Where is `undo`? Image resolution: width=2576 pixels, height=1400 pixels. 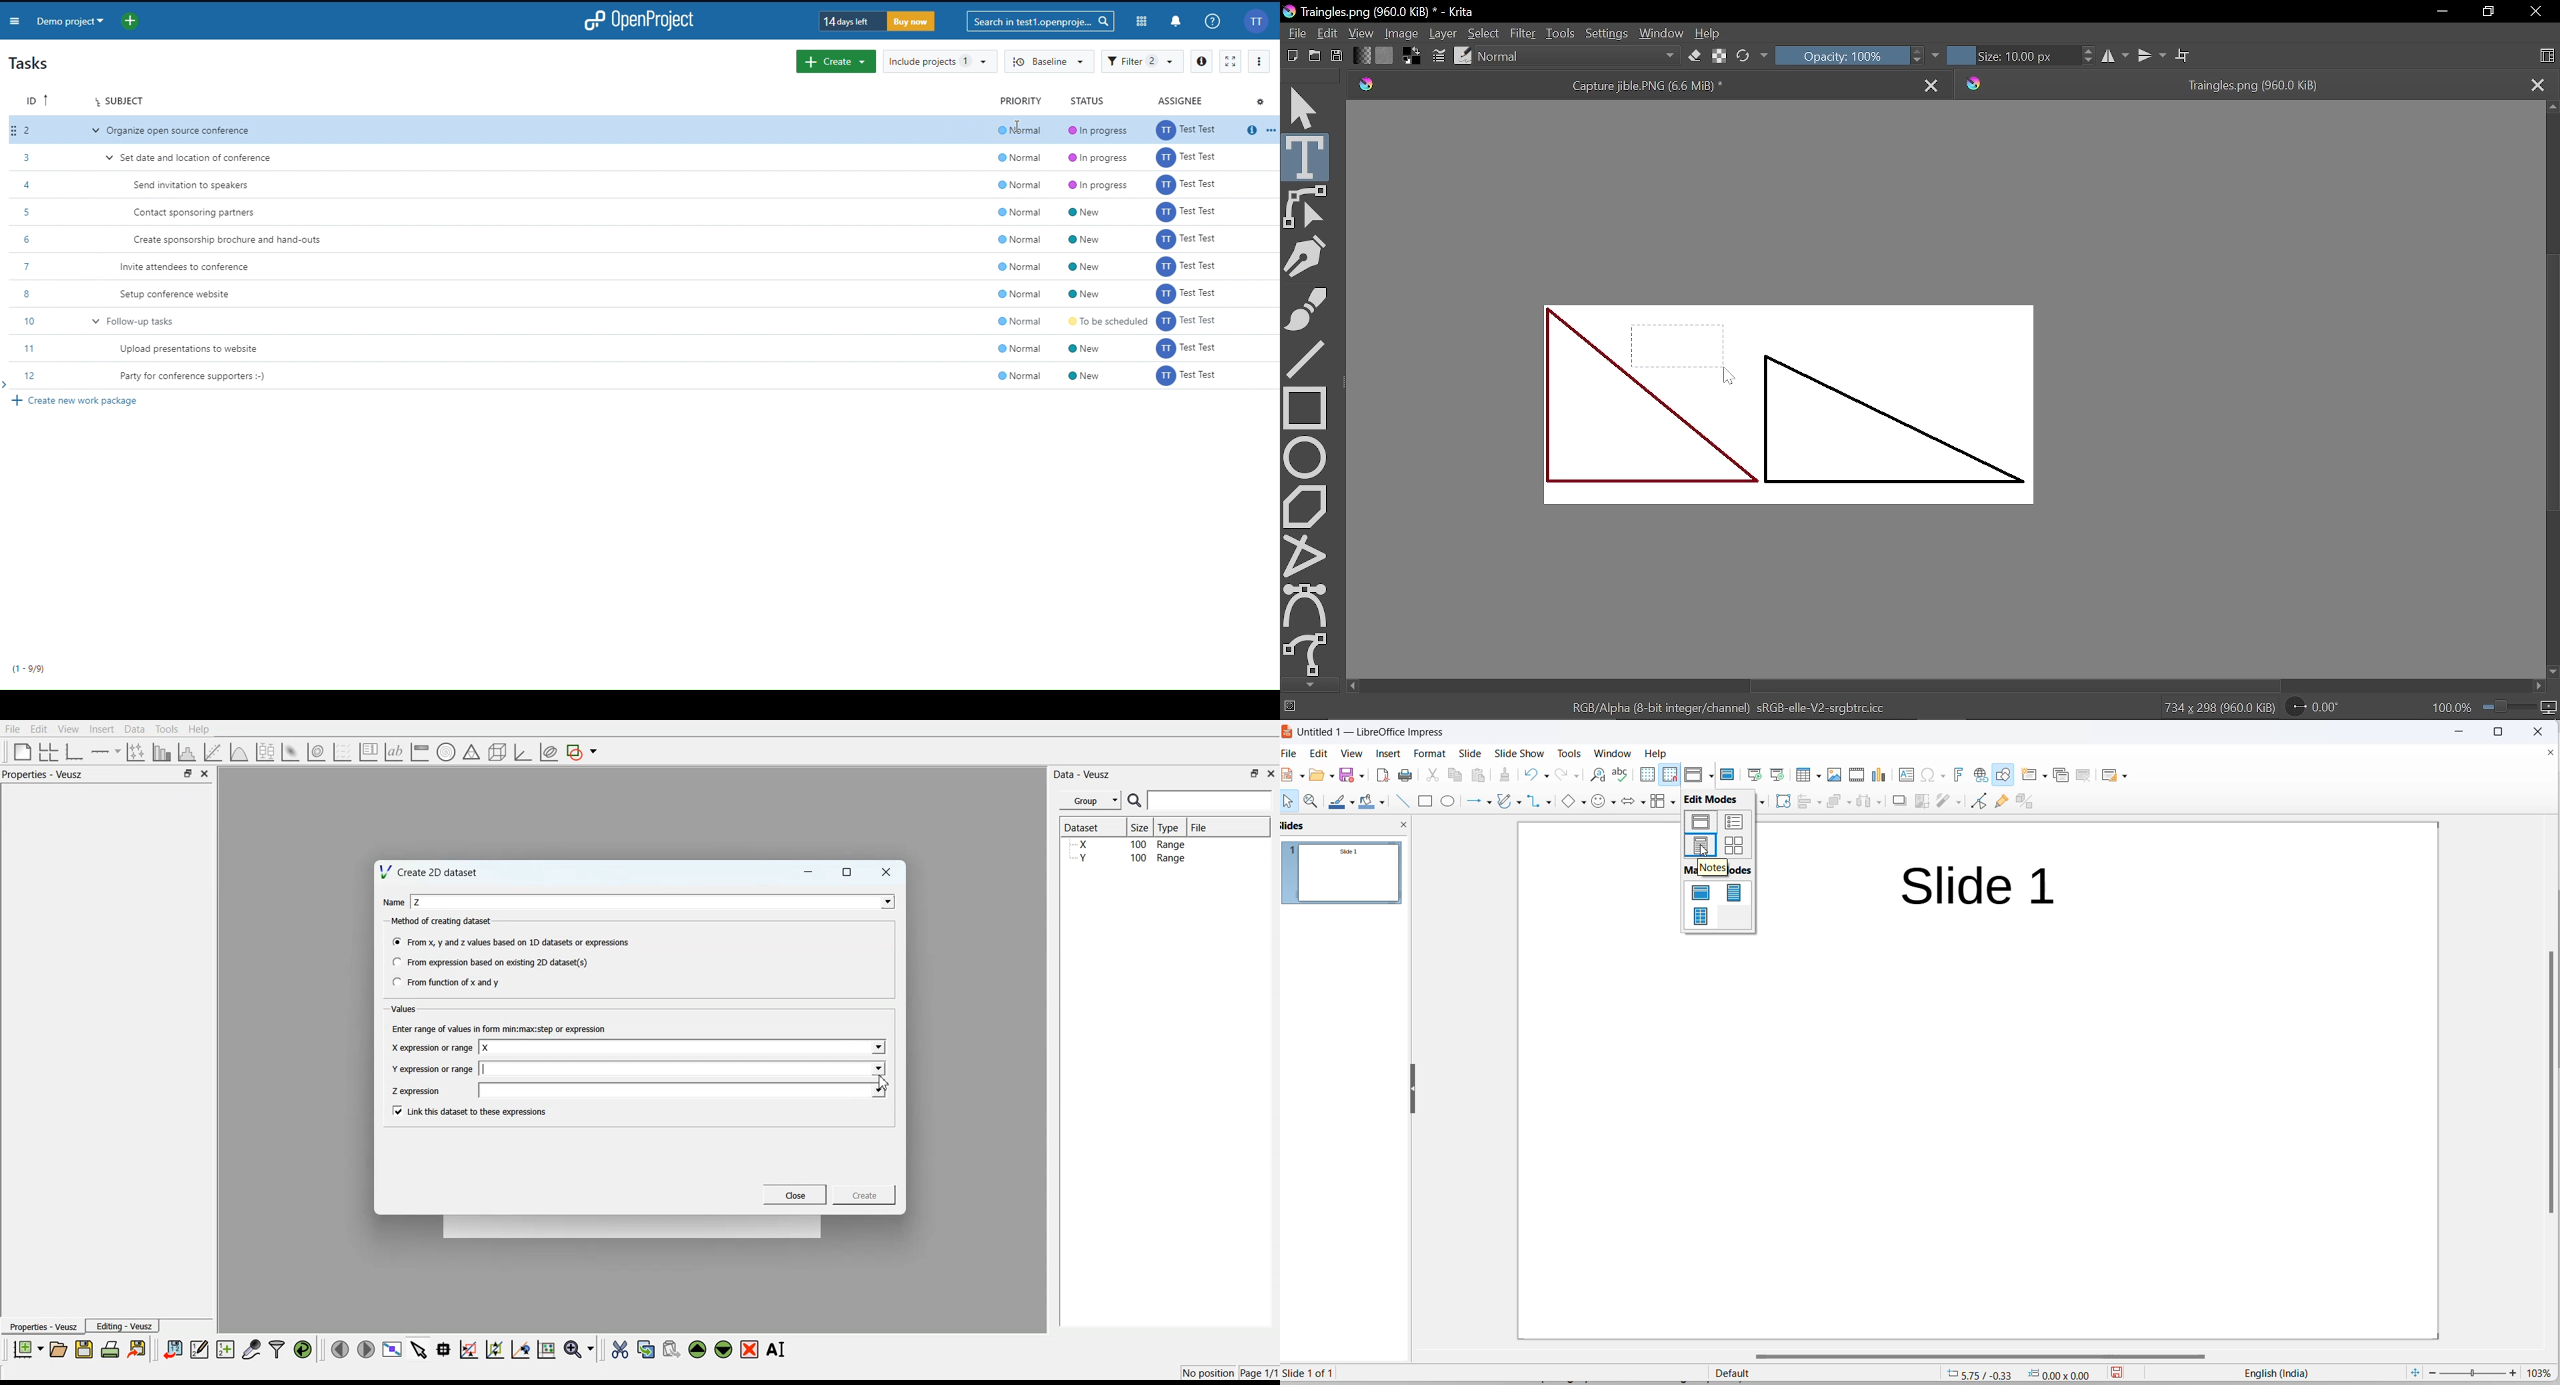 undo is located at coordinates (1529, 774).